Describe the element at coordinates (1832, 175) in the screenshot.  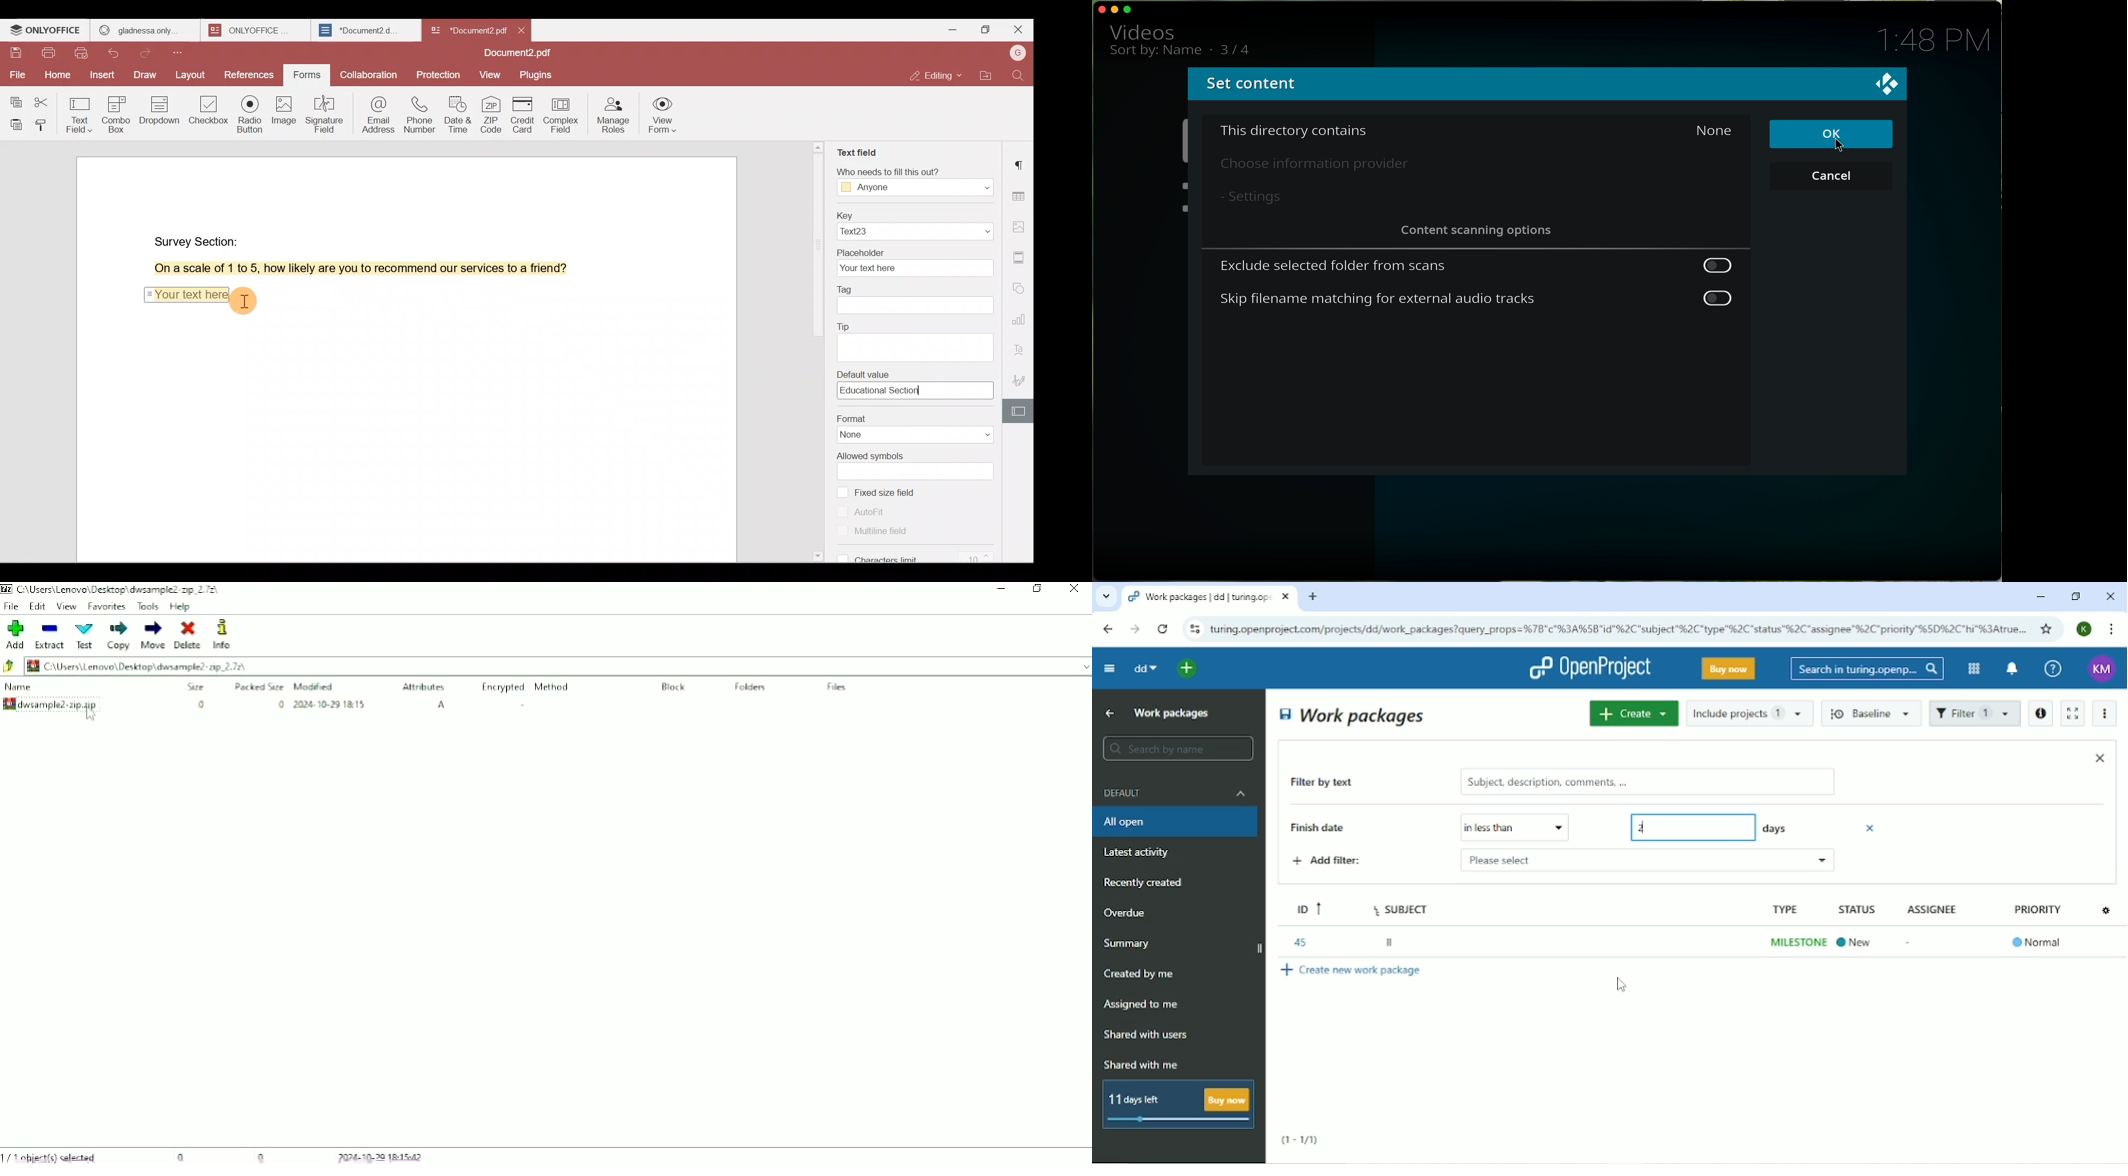
I see `cancel` at that location.